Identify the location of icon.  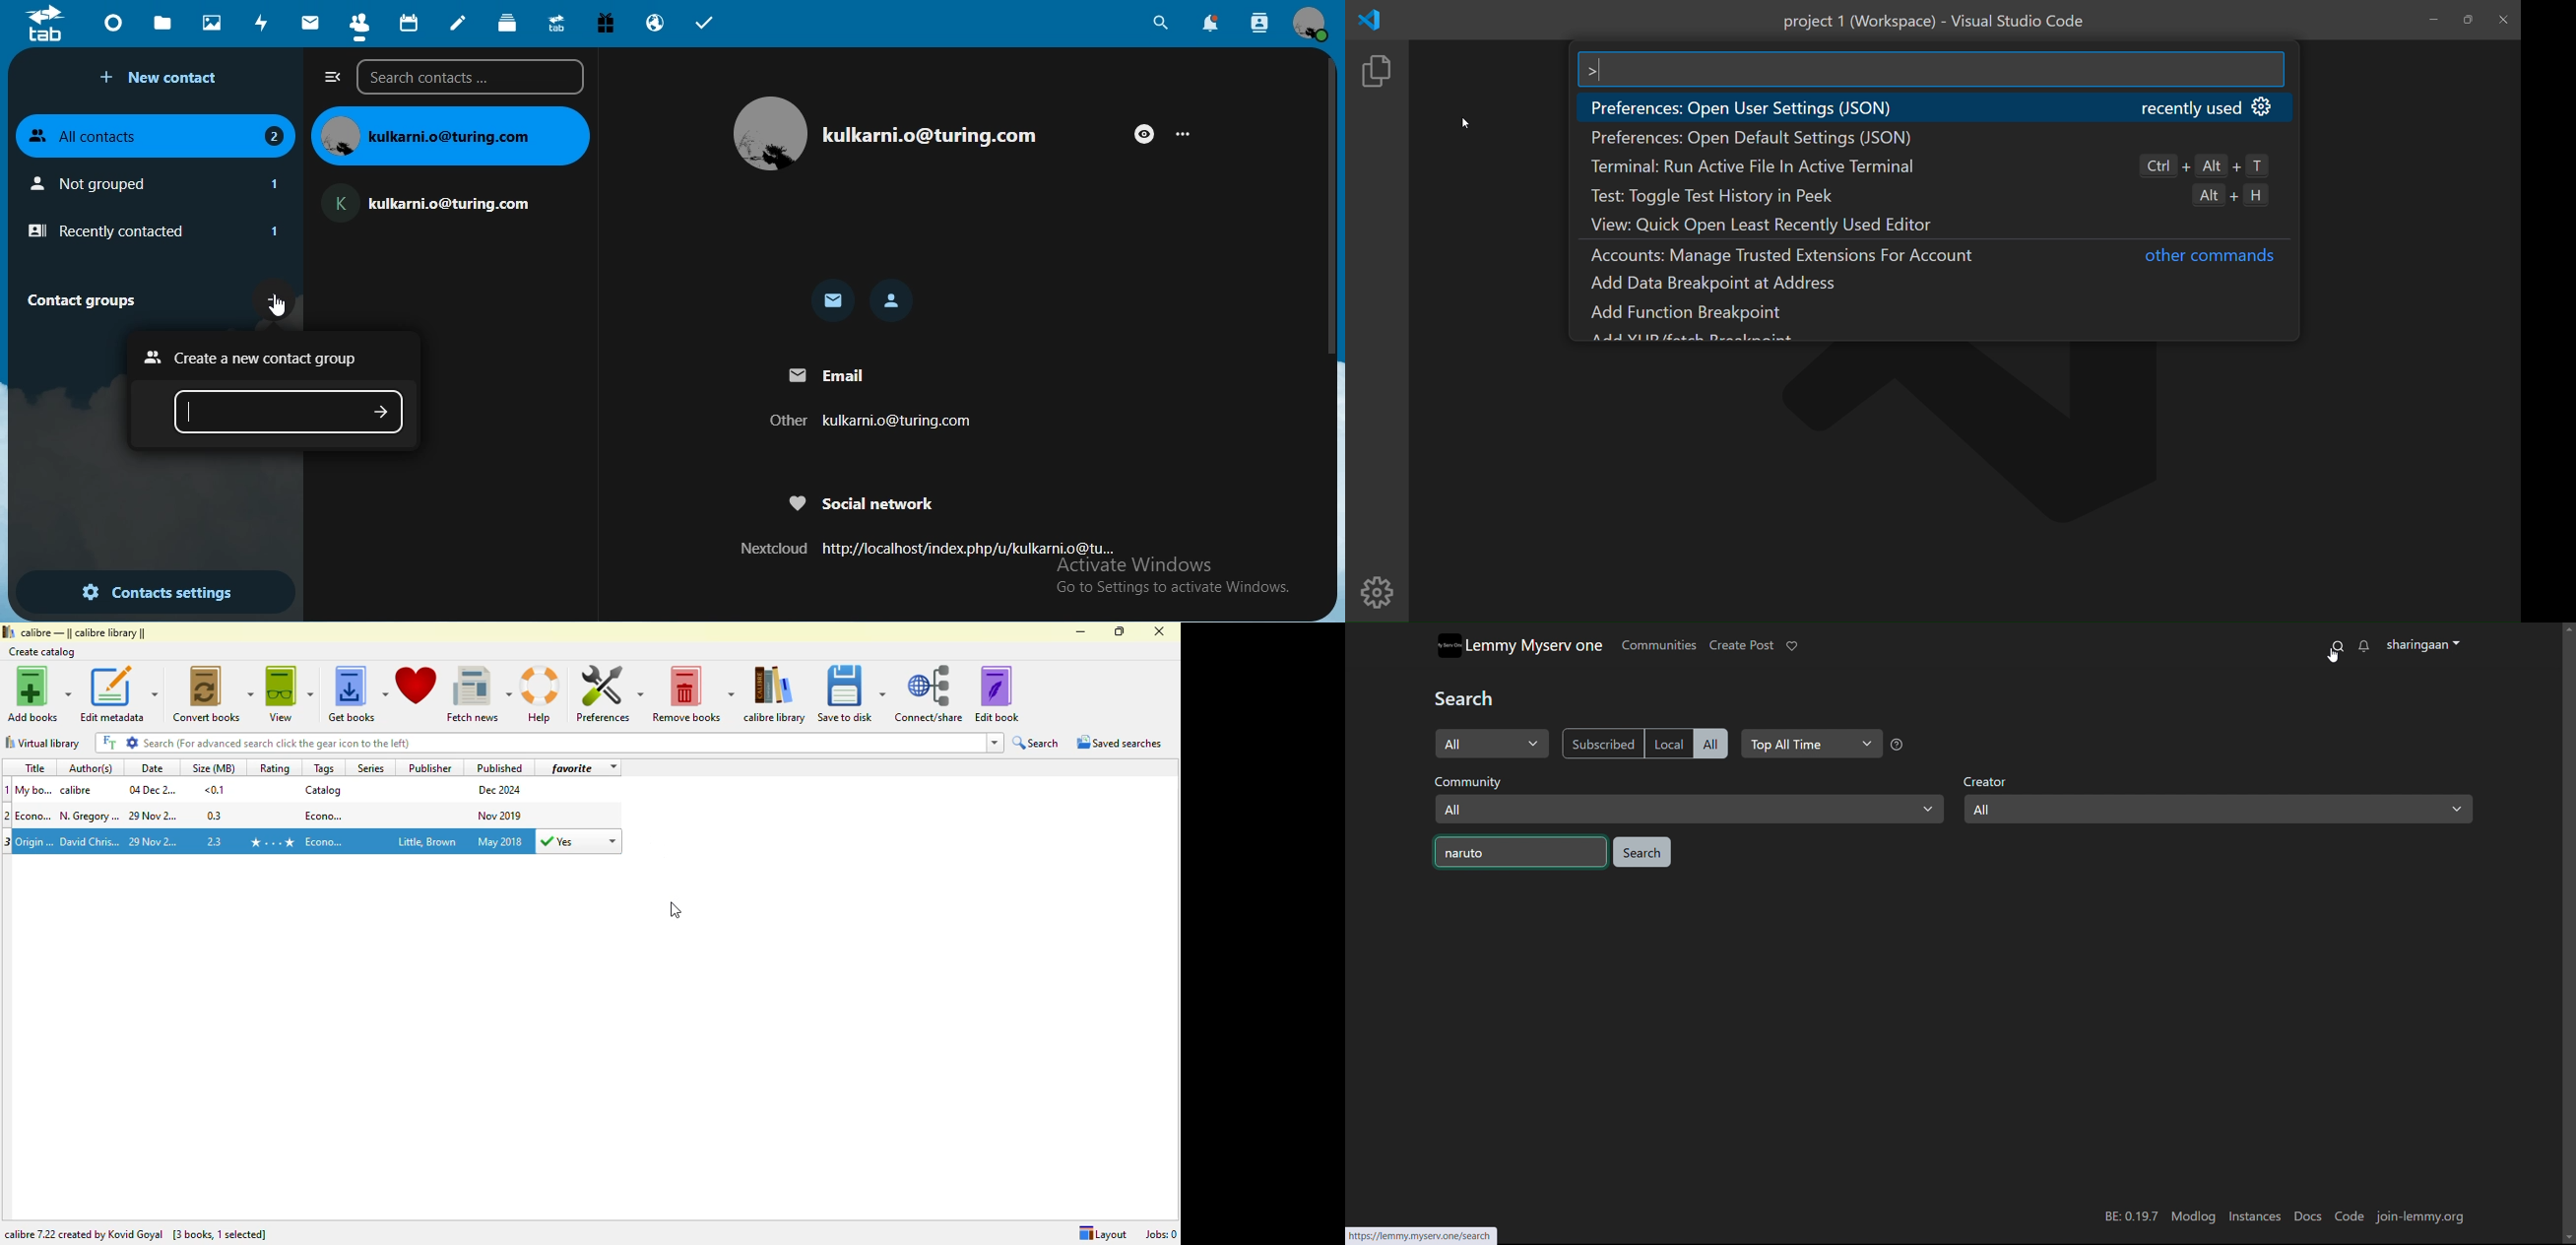
(45, 23).